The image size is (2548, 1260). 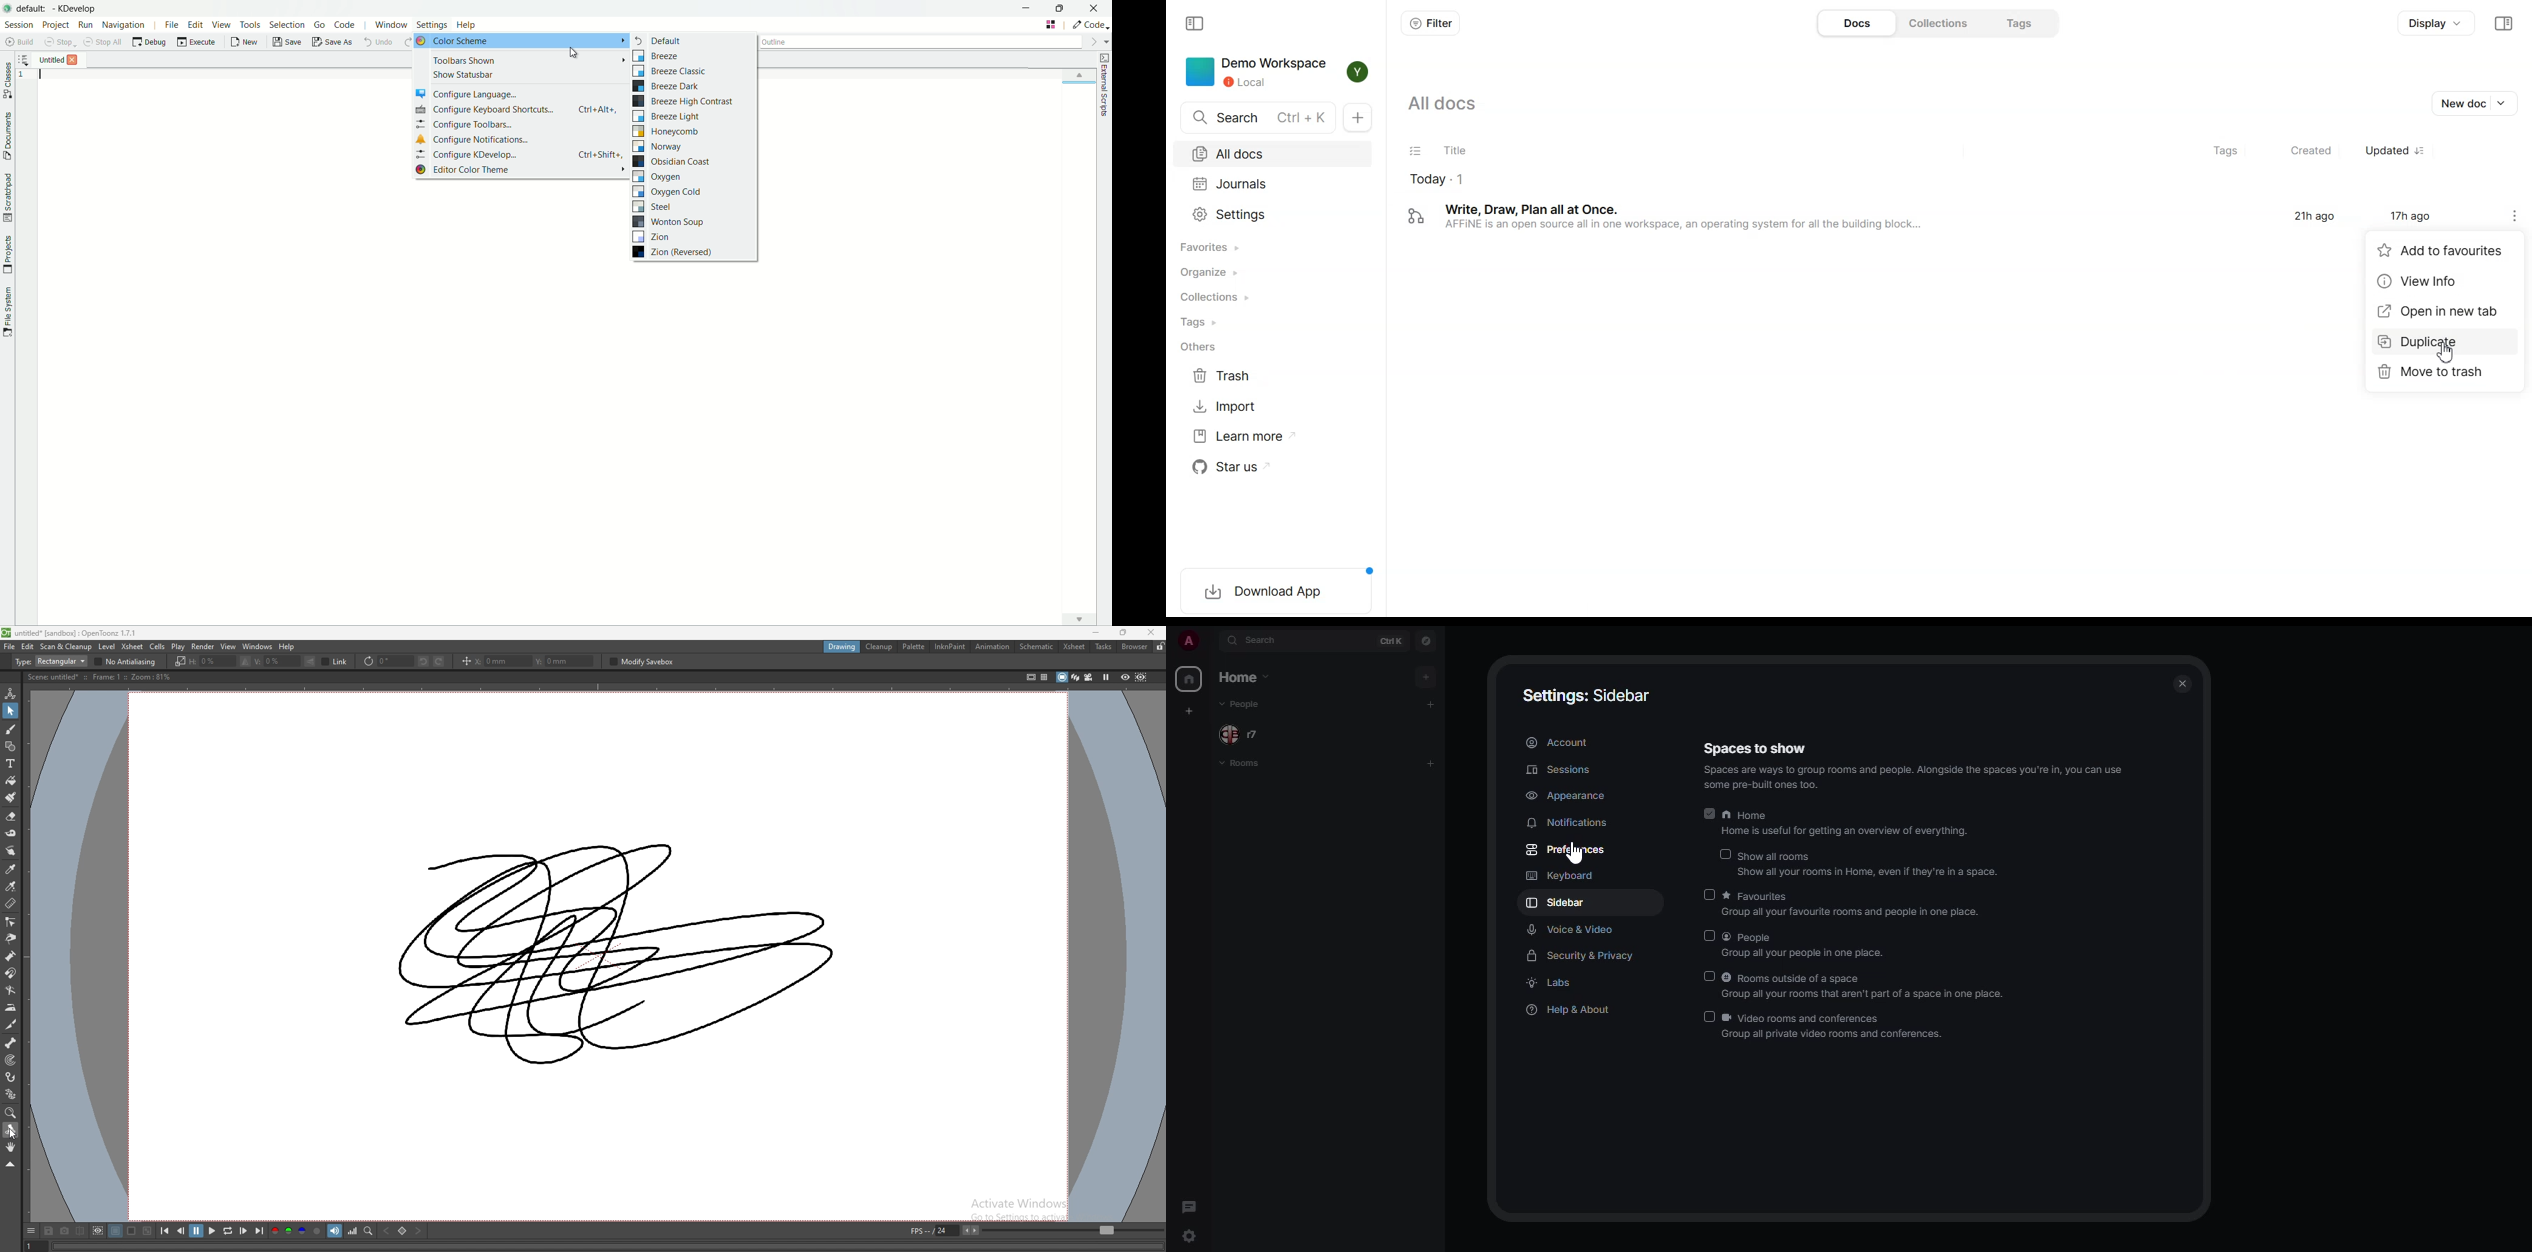 What do you see at coordinates (1709, 895) in the screenshot?
I see `disabled` at bounding box center [1709, 895].